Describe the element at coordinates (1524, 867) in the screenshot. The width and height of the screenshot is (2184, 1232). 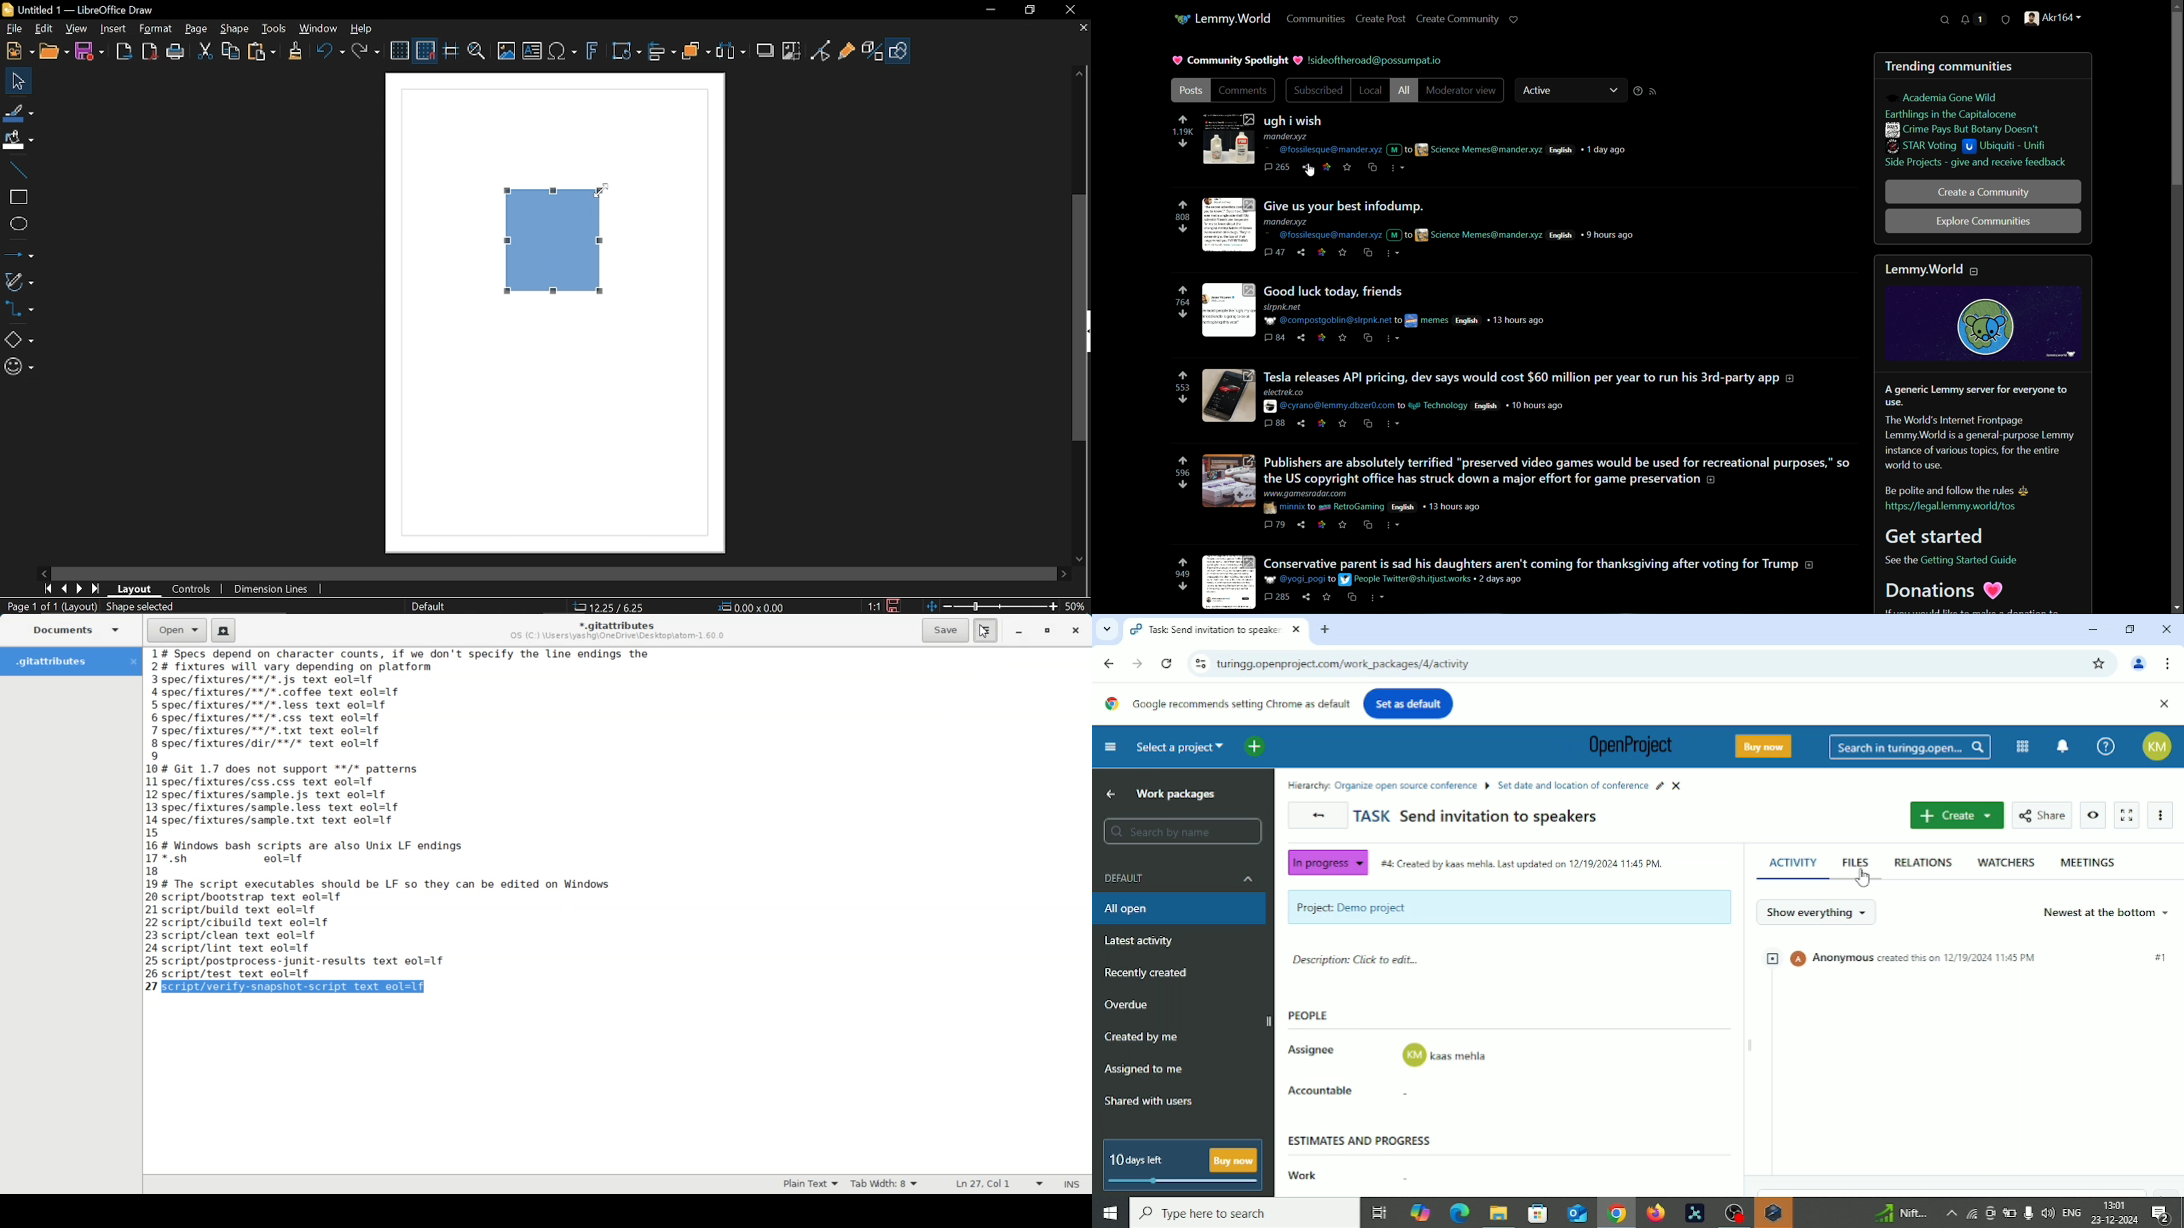
I see `“#4 Created by kass mehla. Last updated on 12/19/2024 11:45 PM.` at that location.